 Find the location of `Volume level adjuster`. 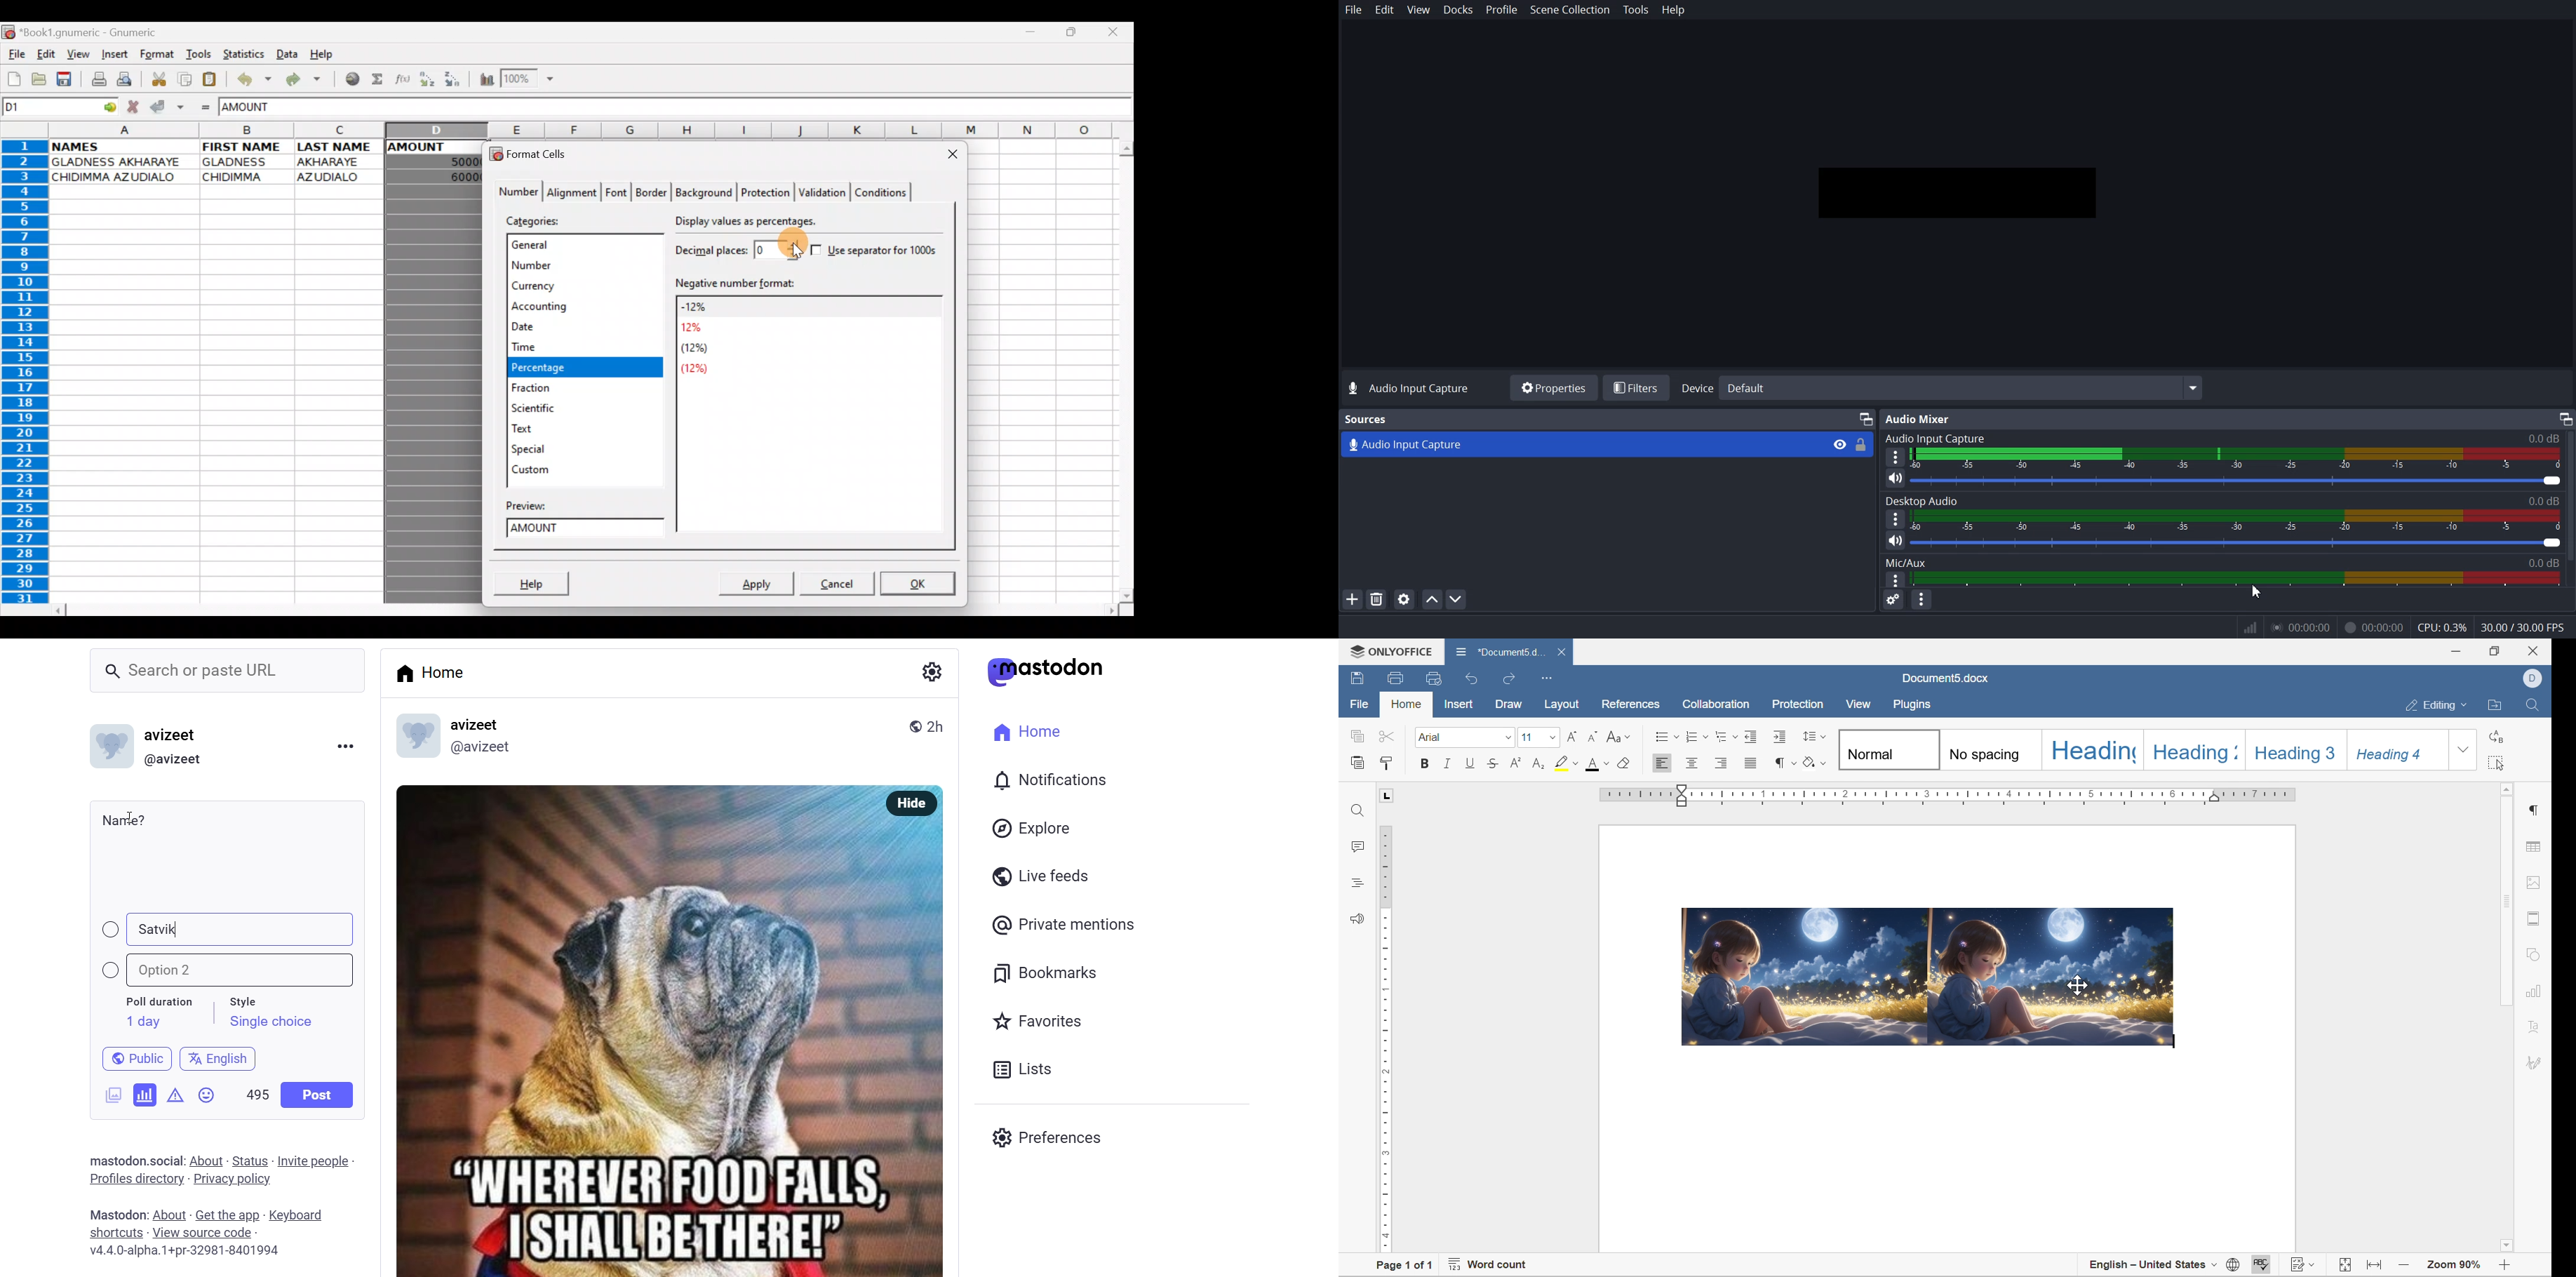

Volume level adjuster is located at coordinates (2243, 542).